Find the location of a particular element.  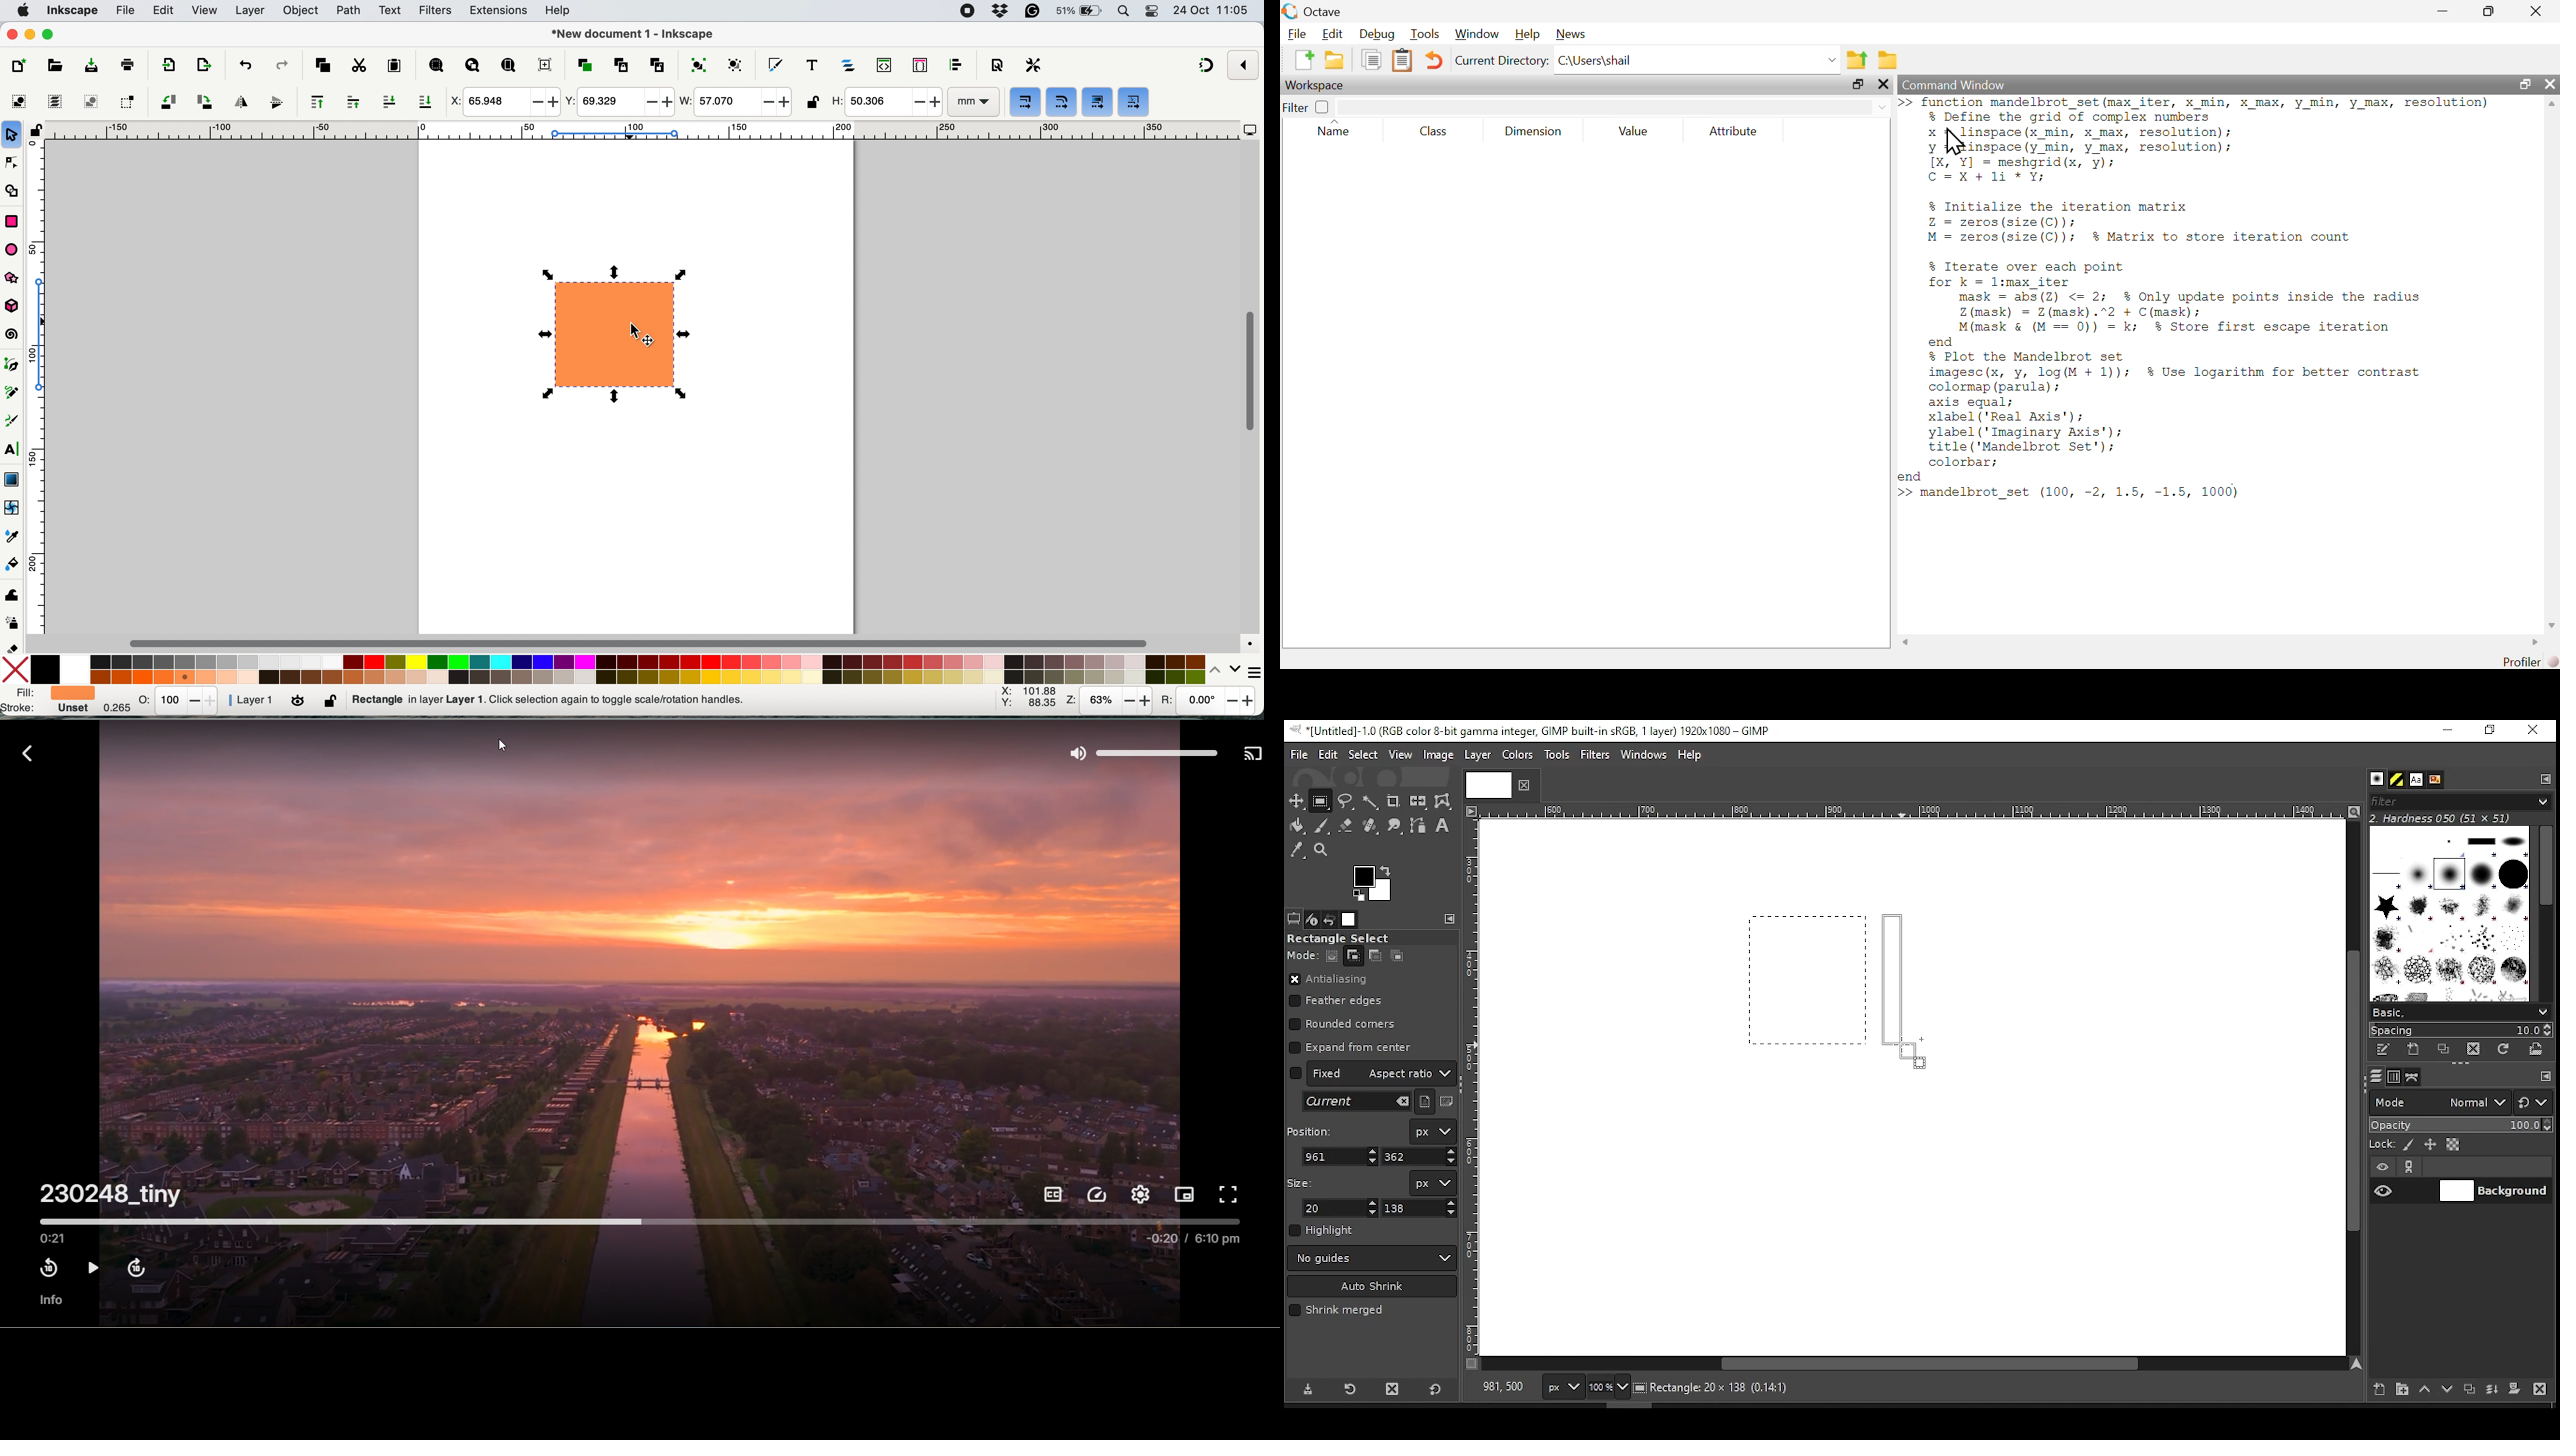

px is located at coordinates (1562, 1389).